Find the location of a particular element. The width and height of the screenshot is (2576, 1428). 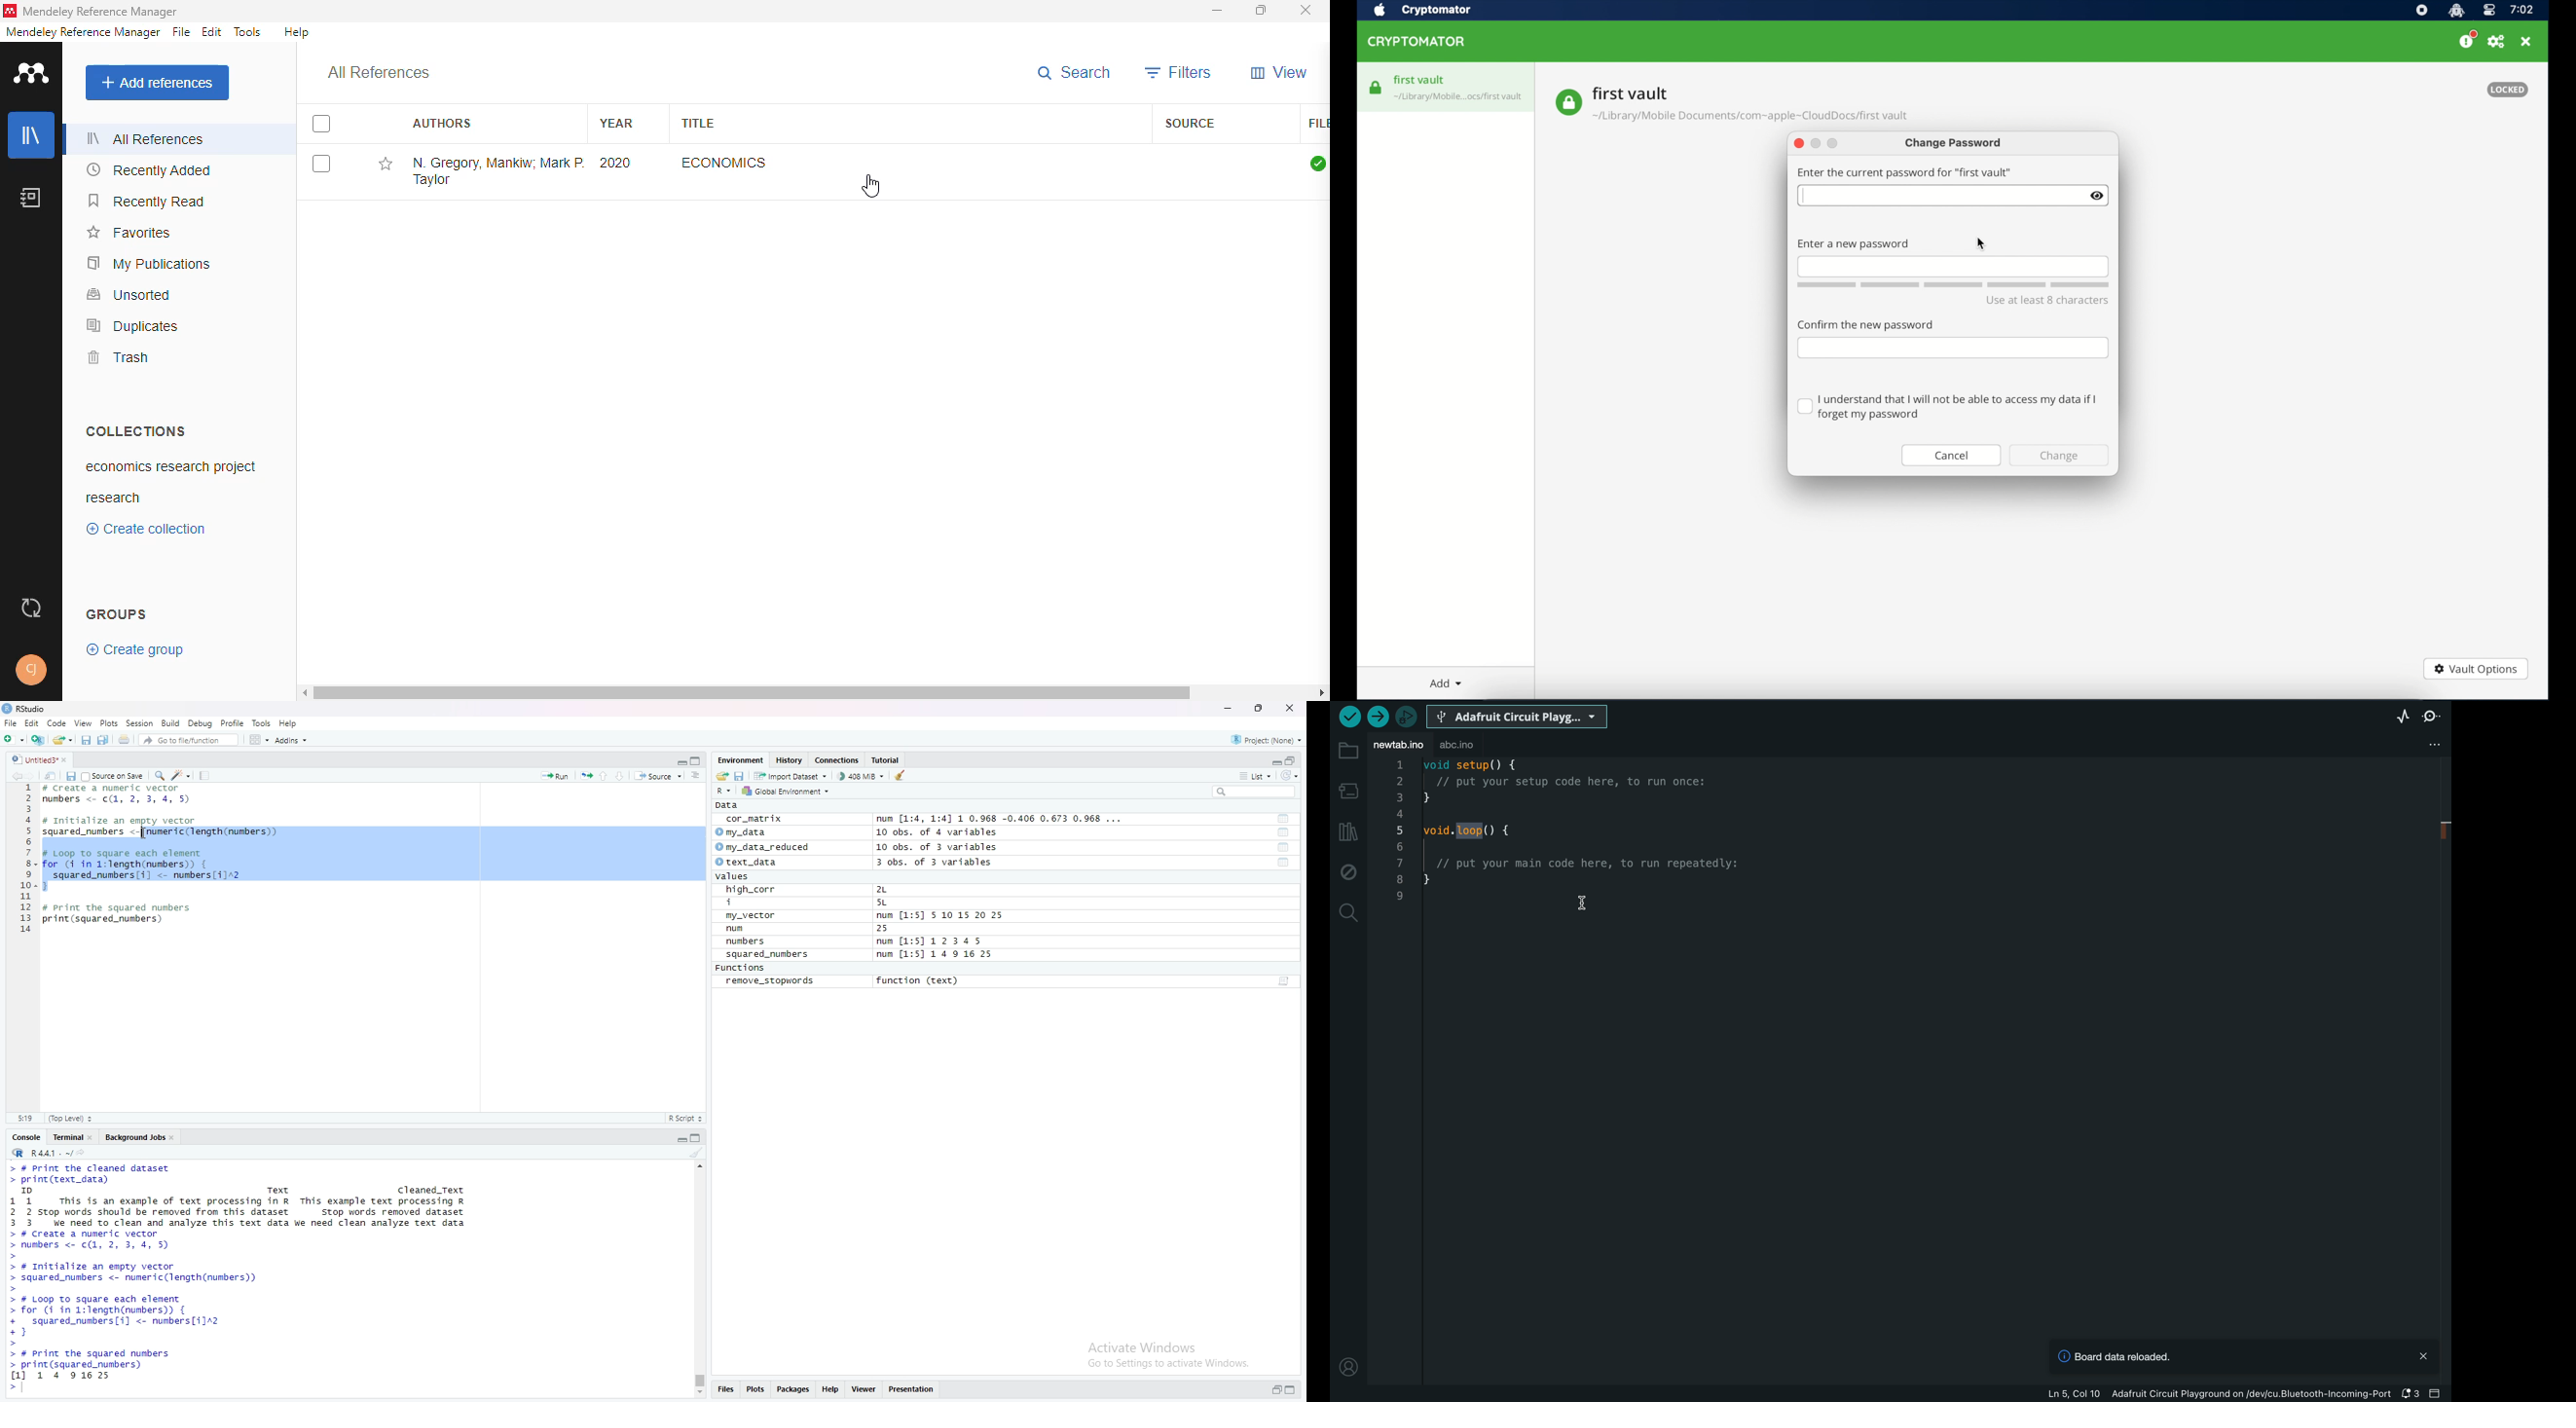

Help is located at coordinates (831, 1390).